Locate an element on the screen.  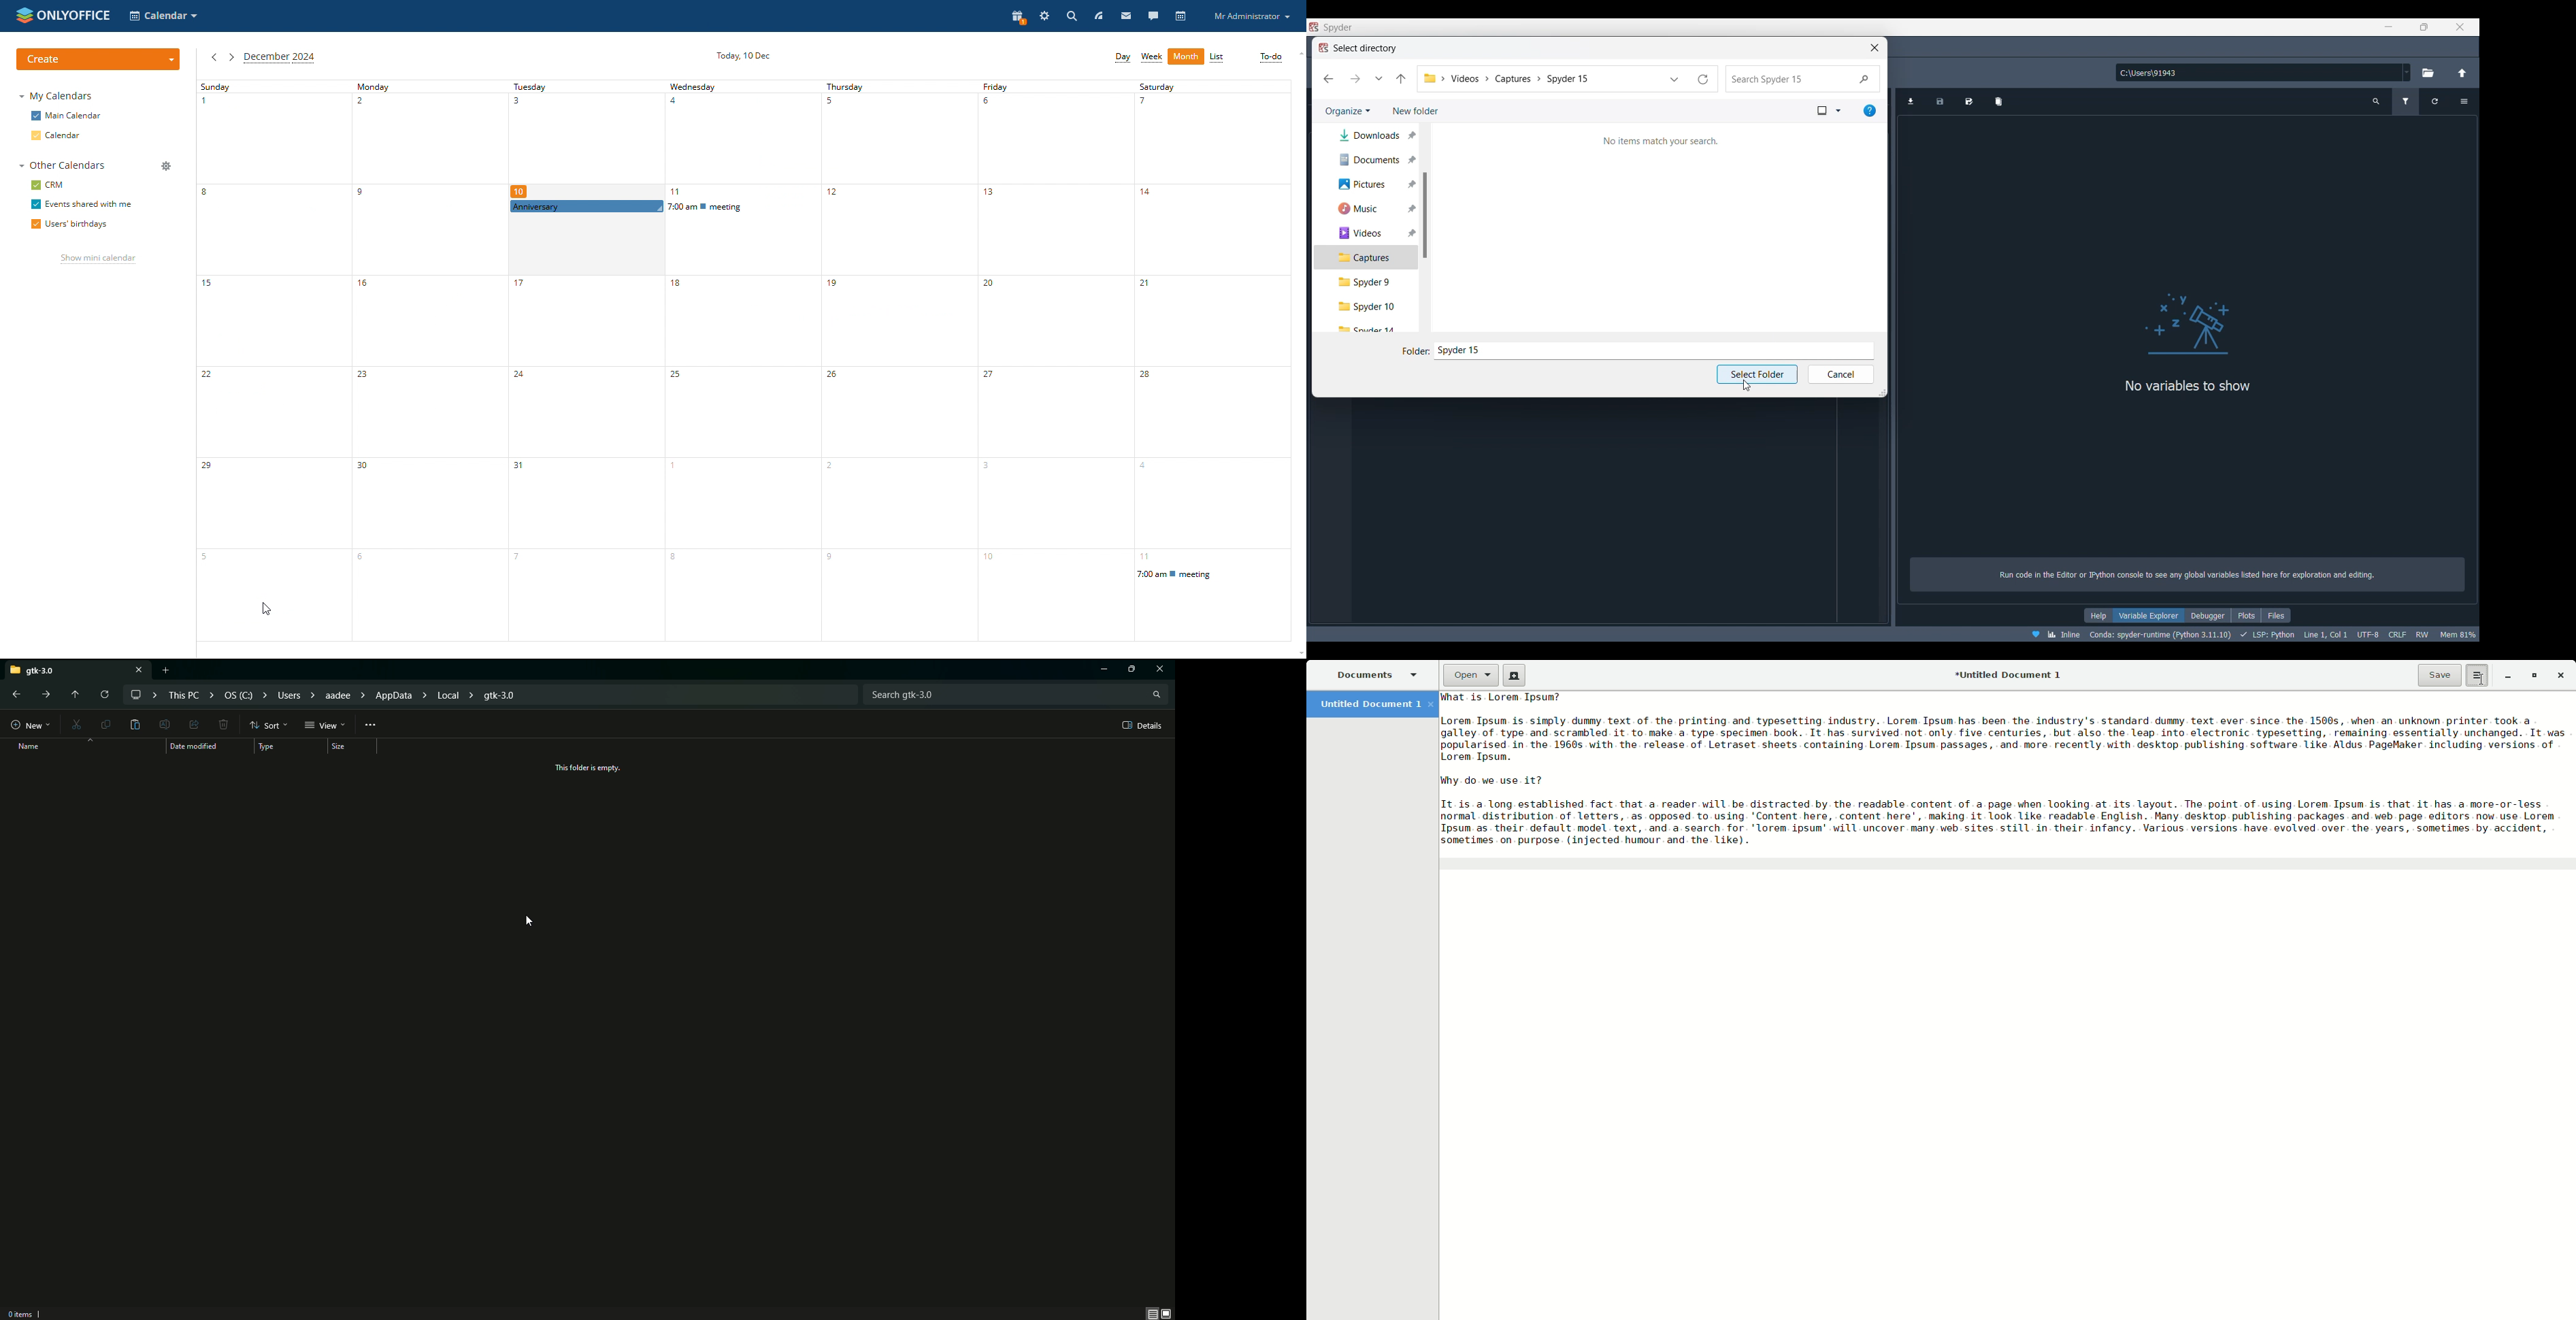
Indicates text box for folder name is located at coordinates (1416, 352).